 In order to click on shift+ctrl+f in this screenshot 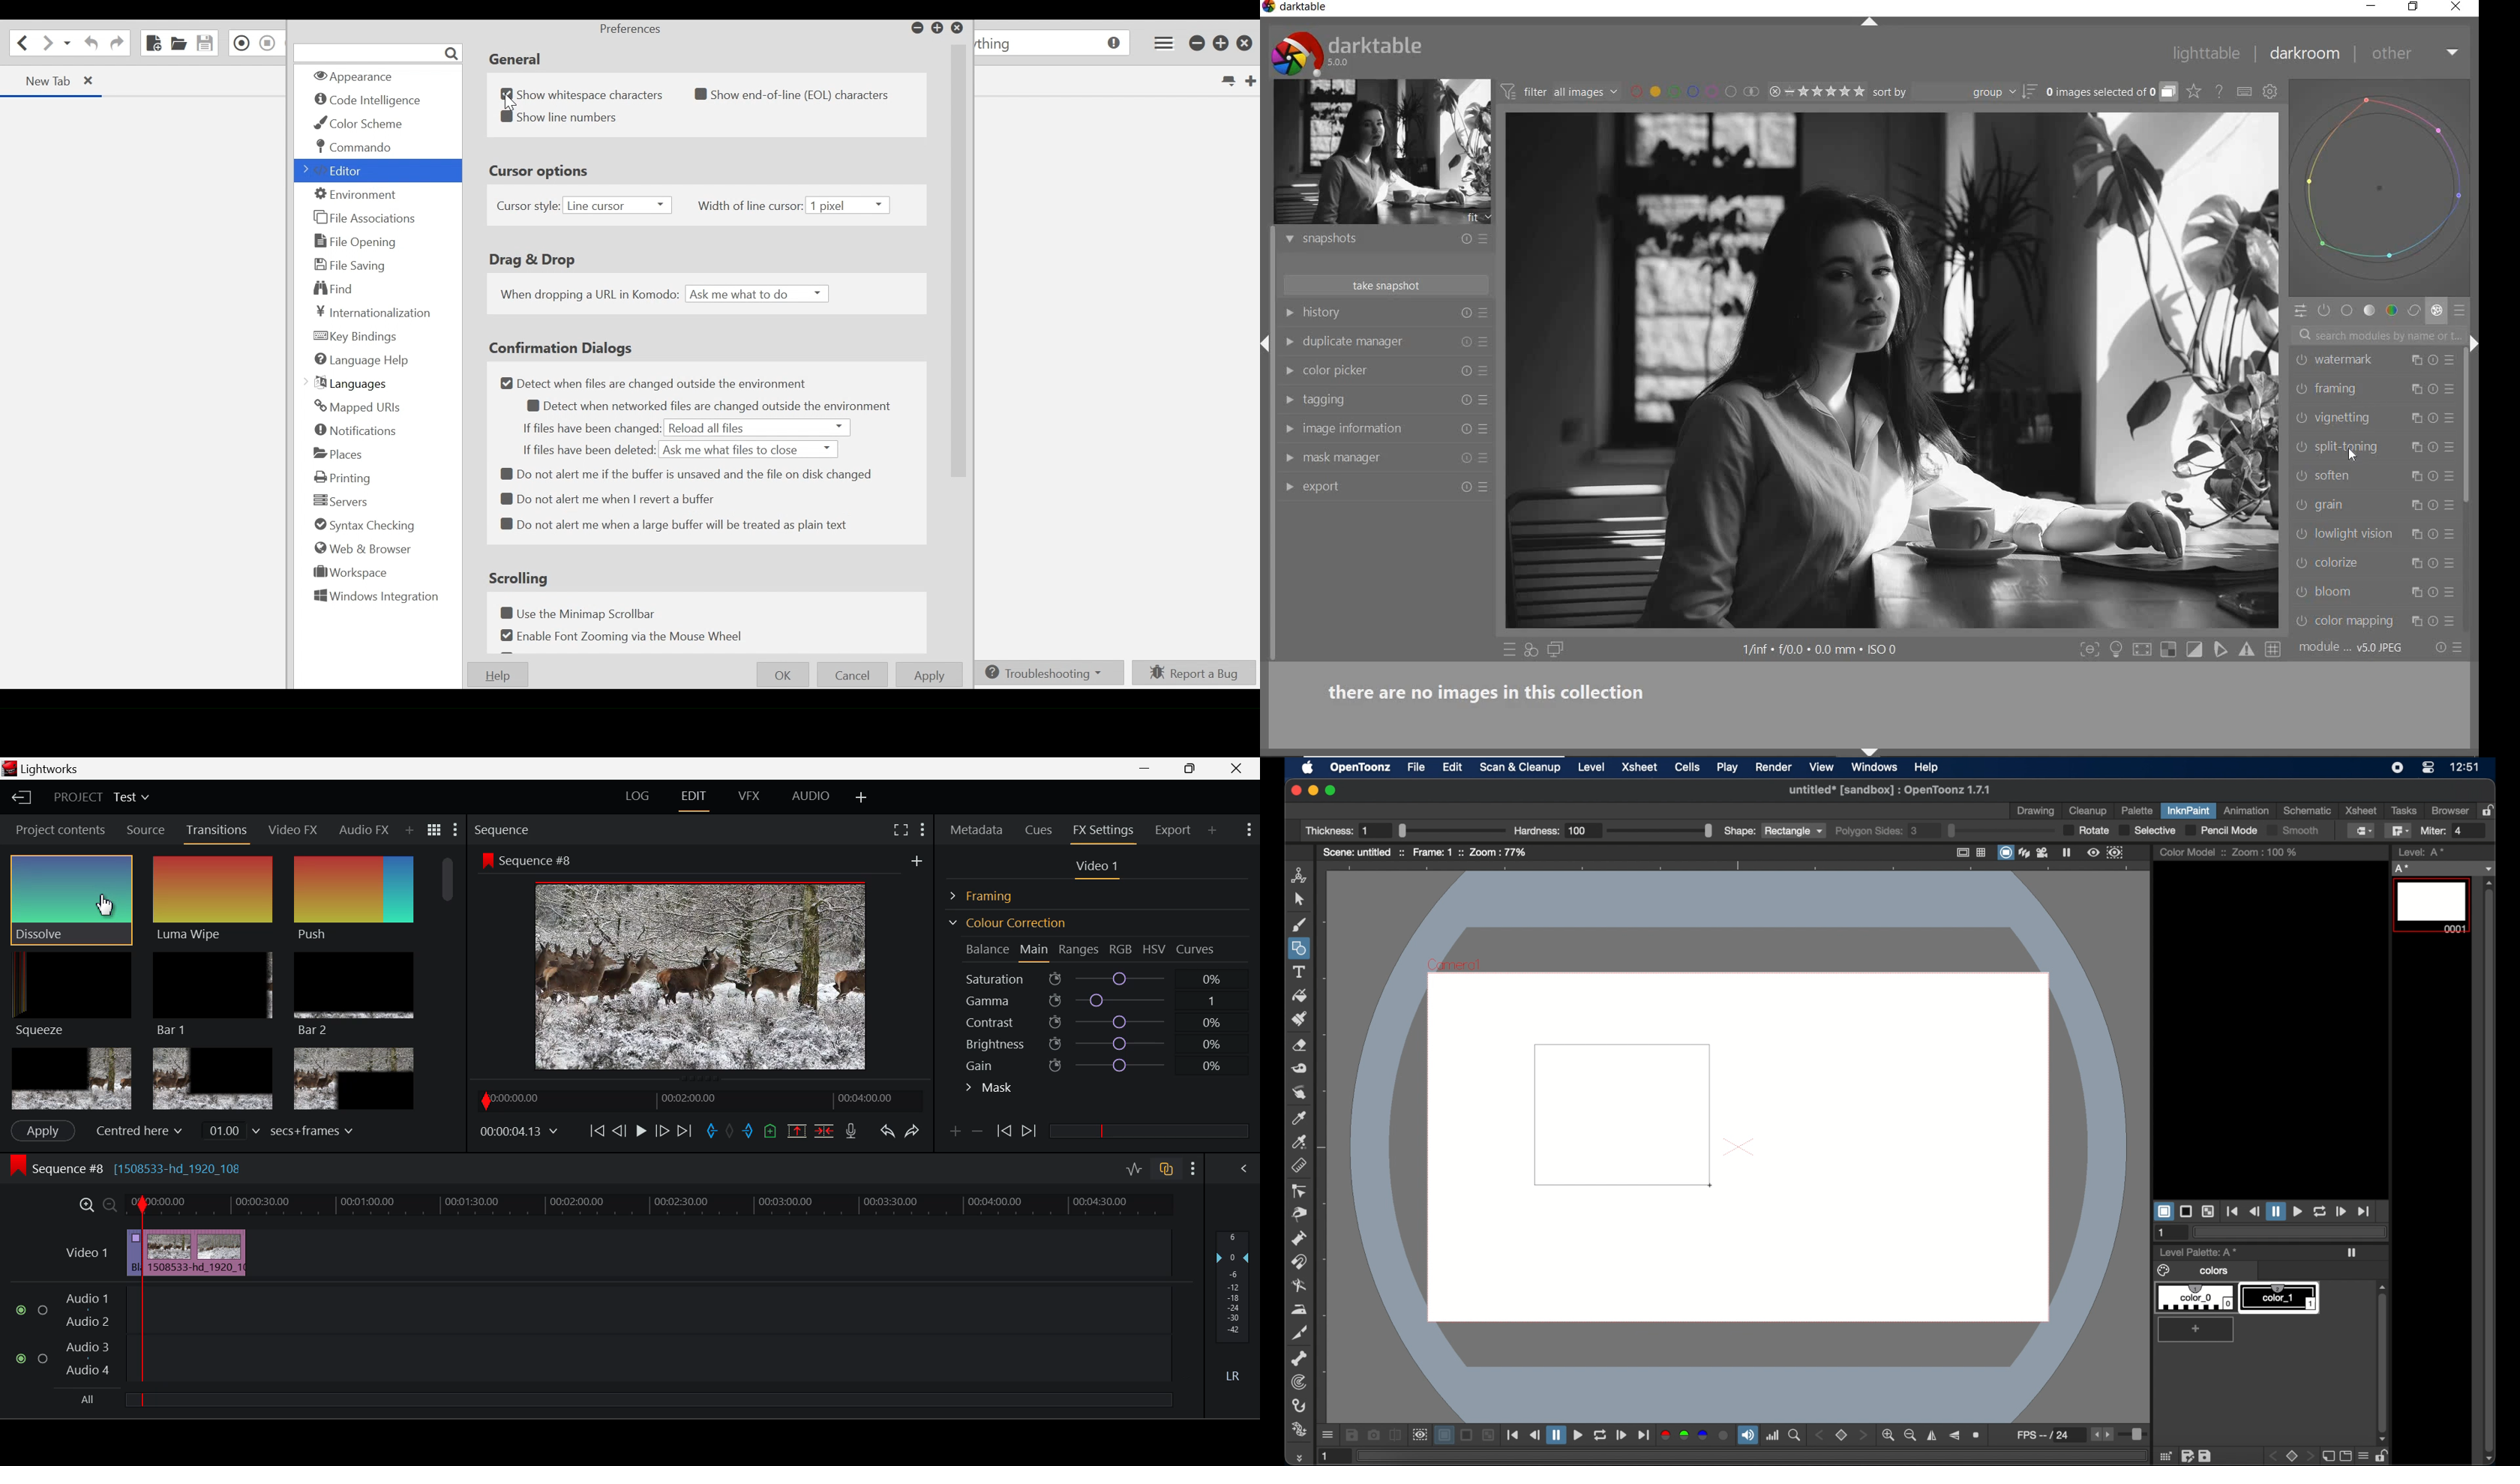, I will do `click(2090, 650)`.